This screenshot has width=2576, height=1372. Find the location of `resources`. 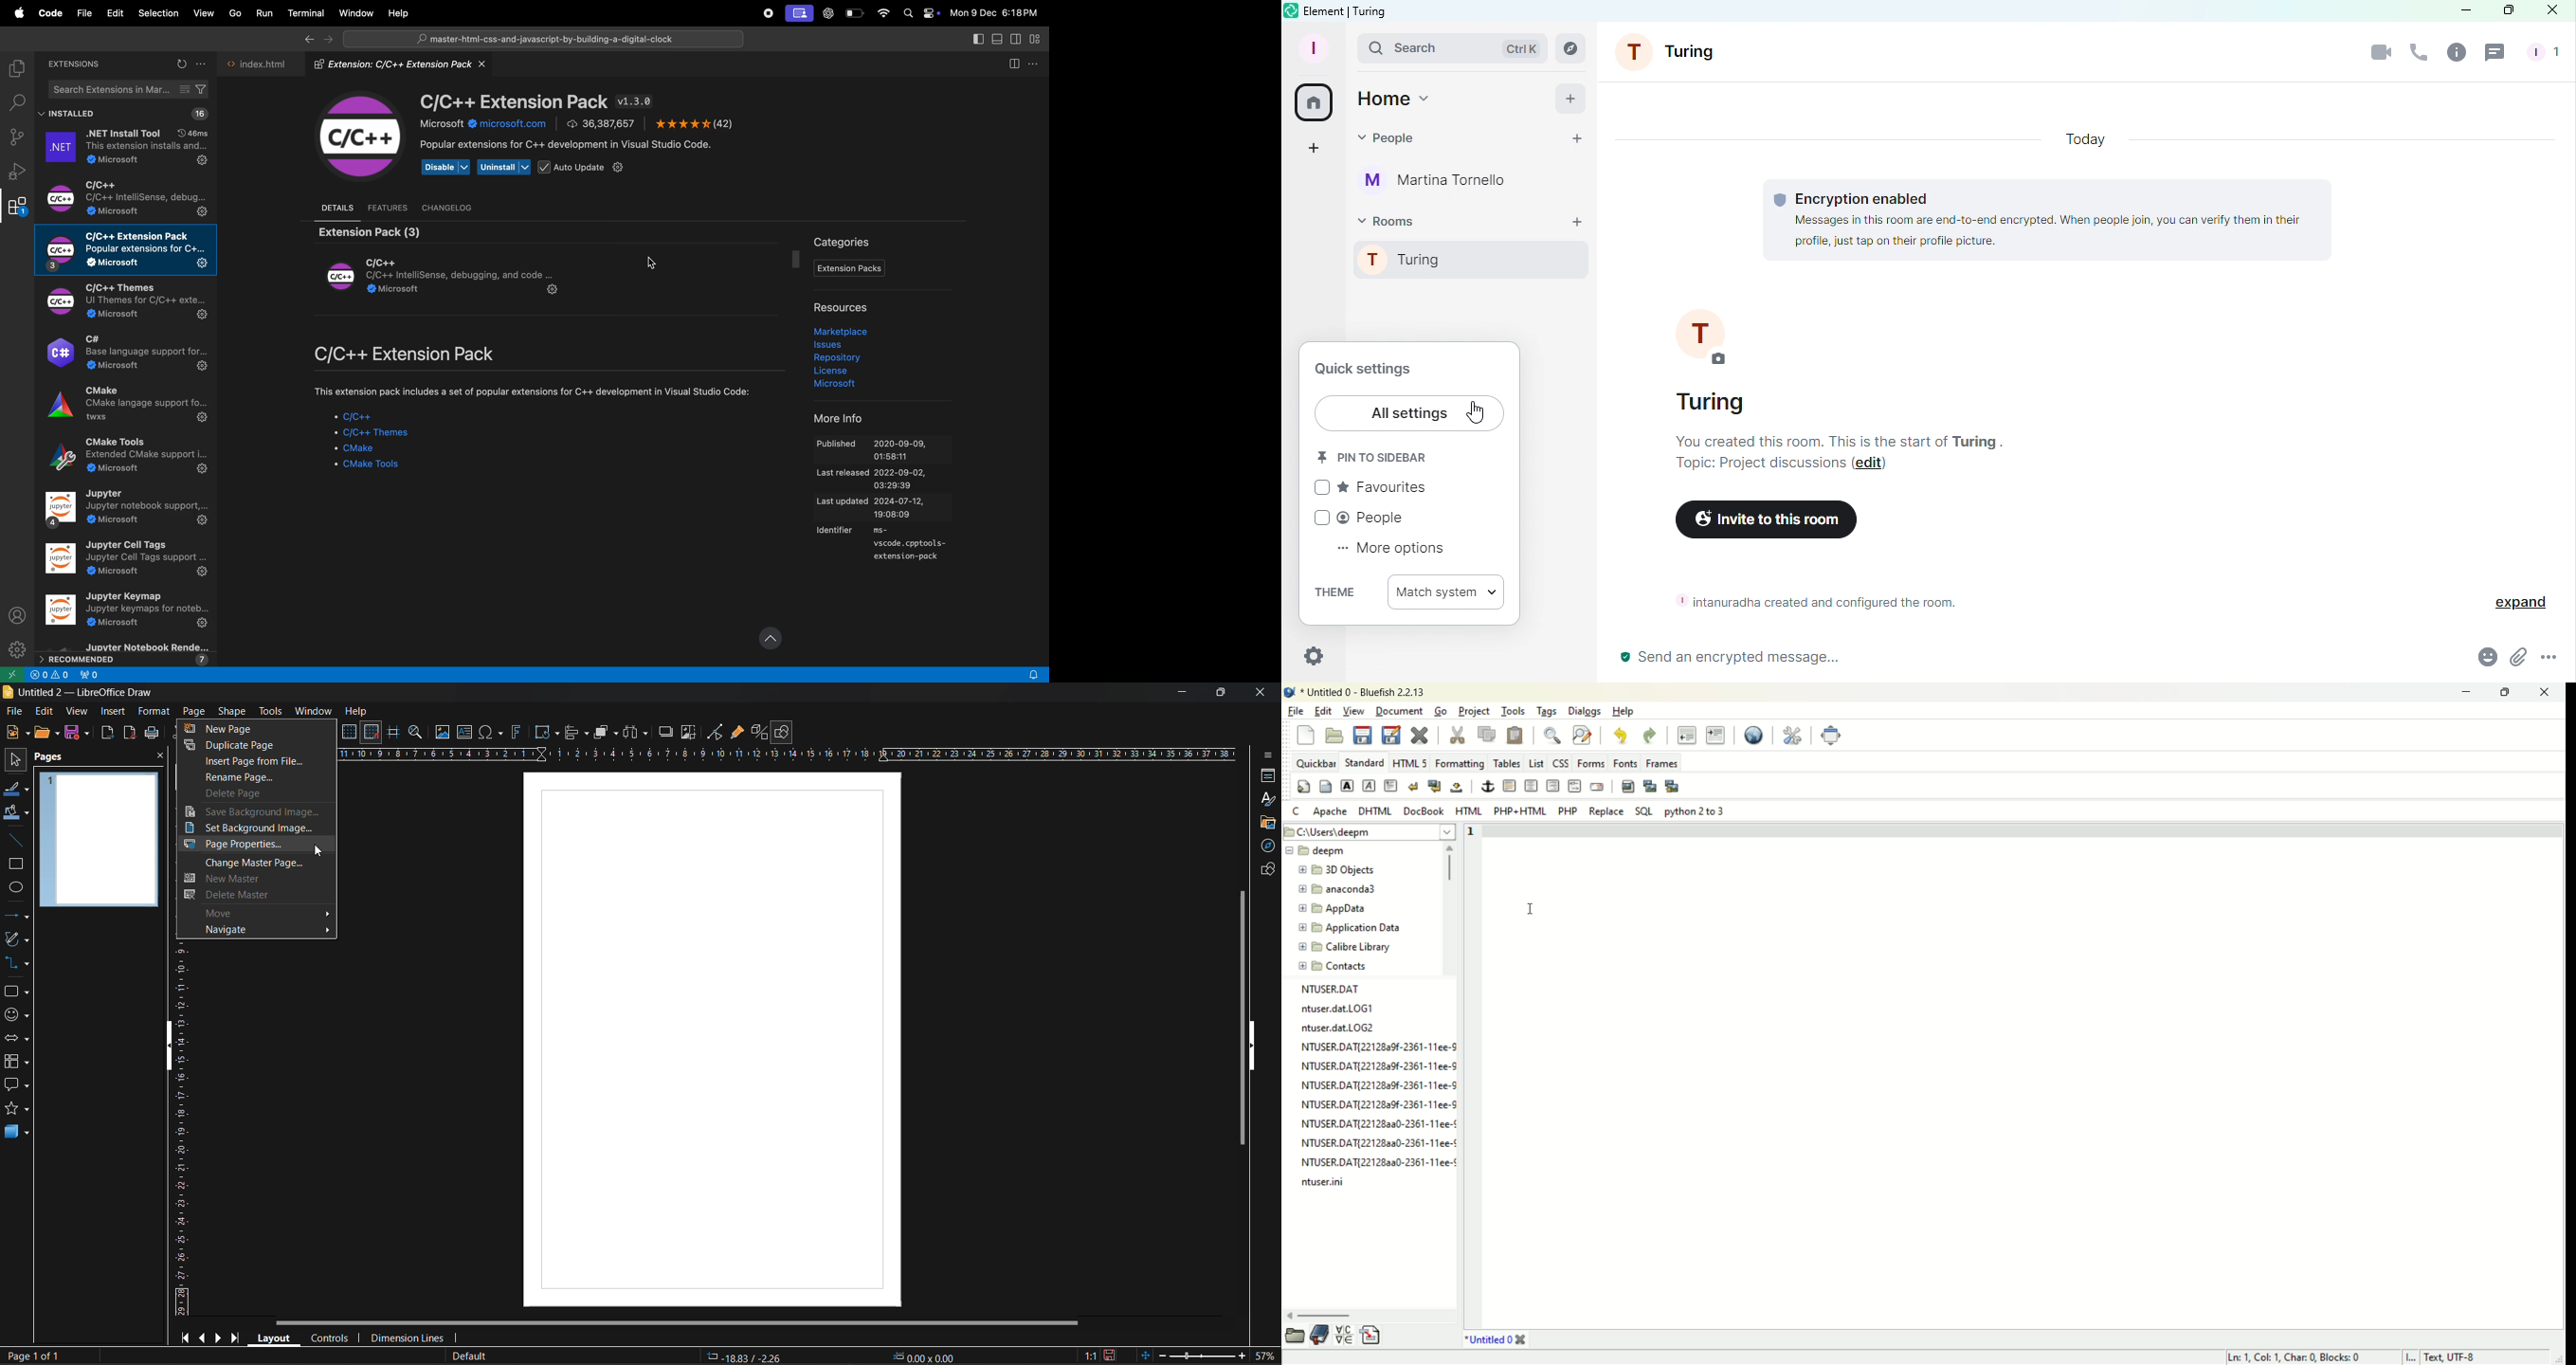

resources is located at coordinates (838, 308).